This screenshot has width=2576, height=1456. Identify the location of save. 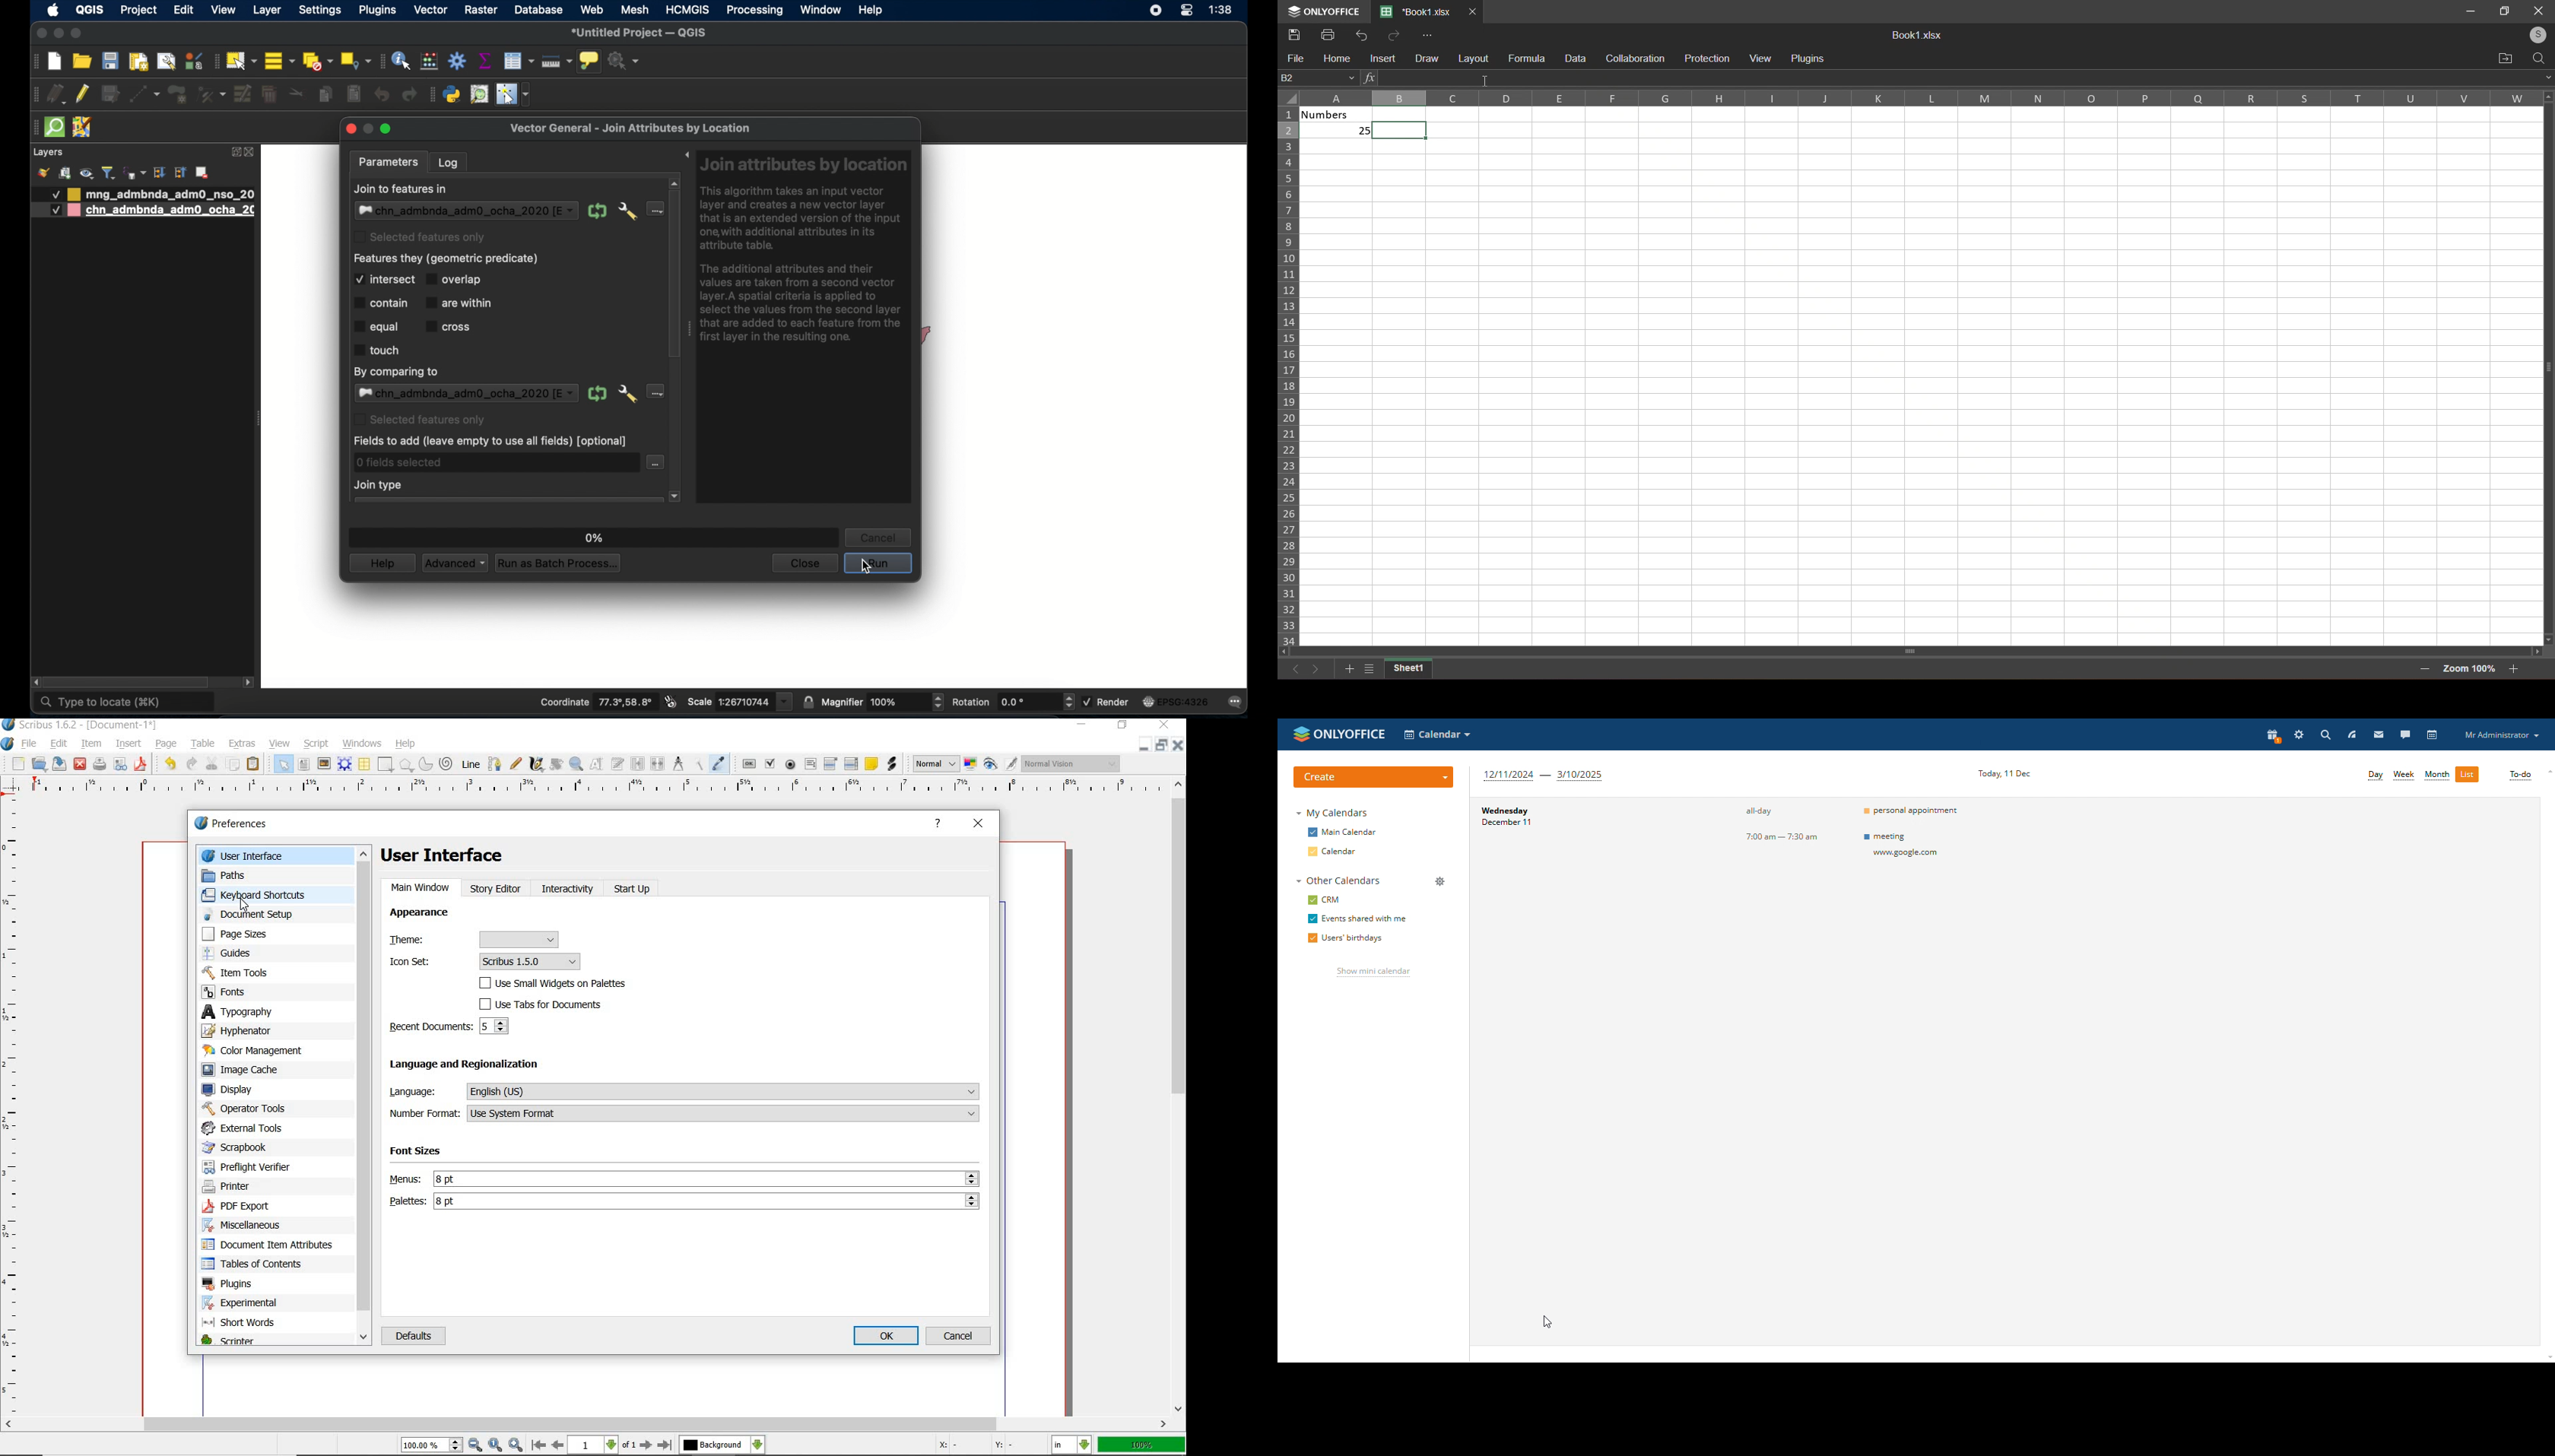
(57, 764).